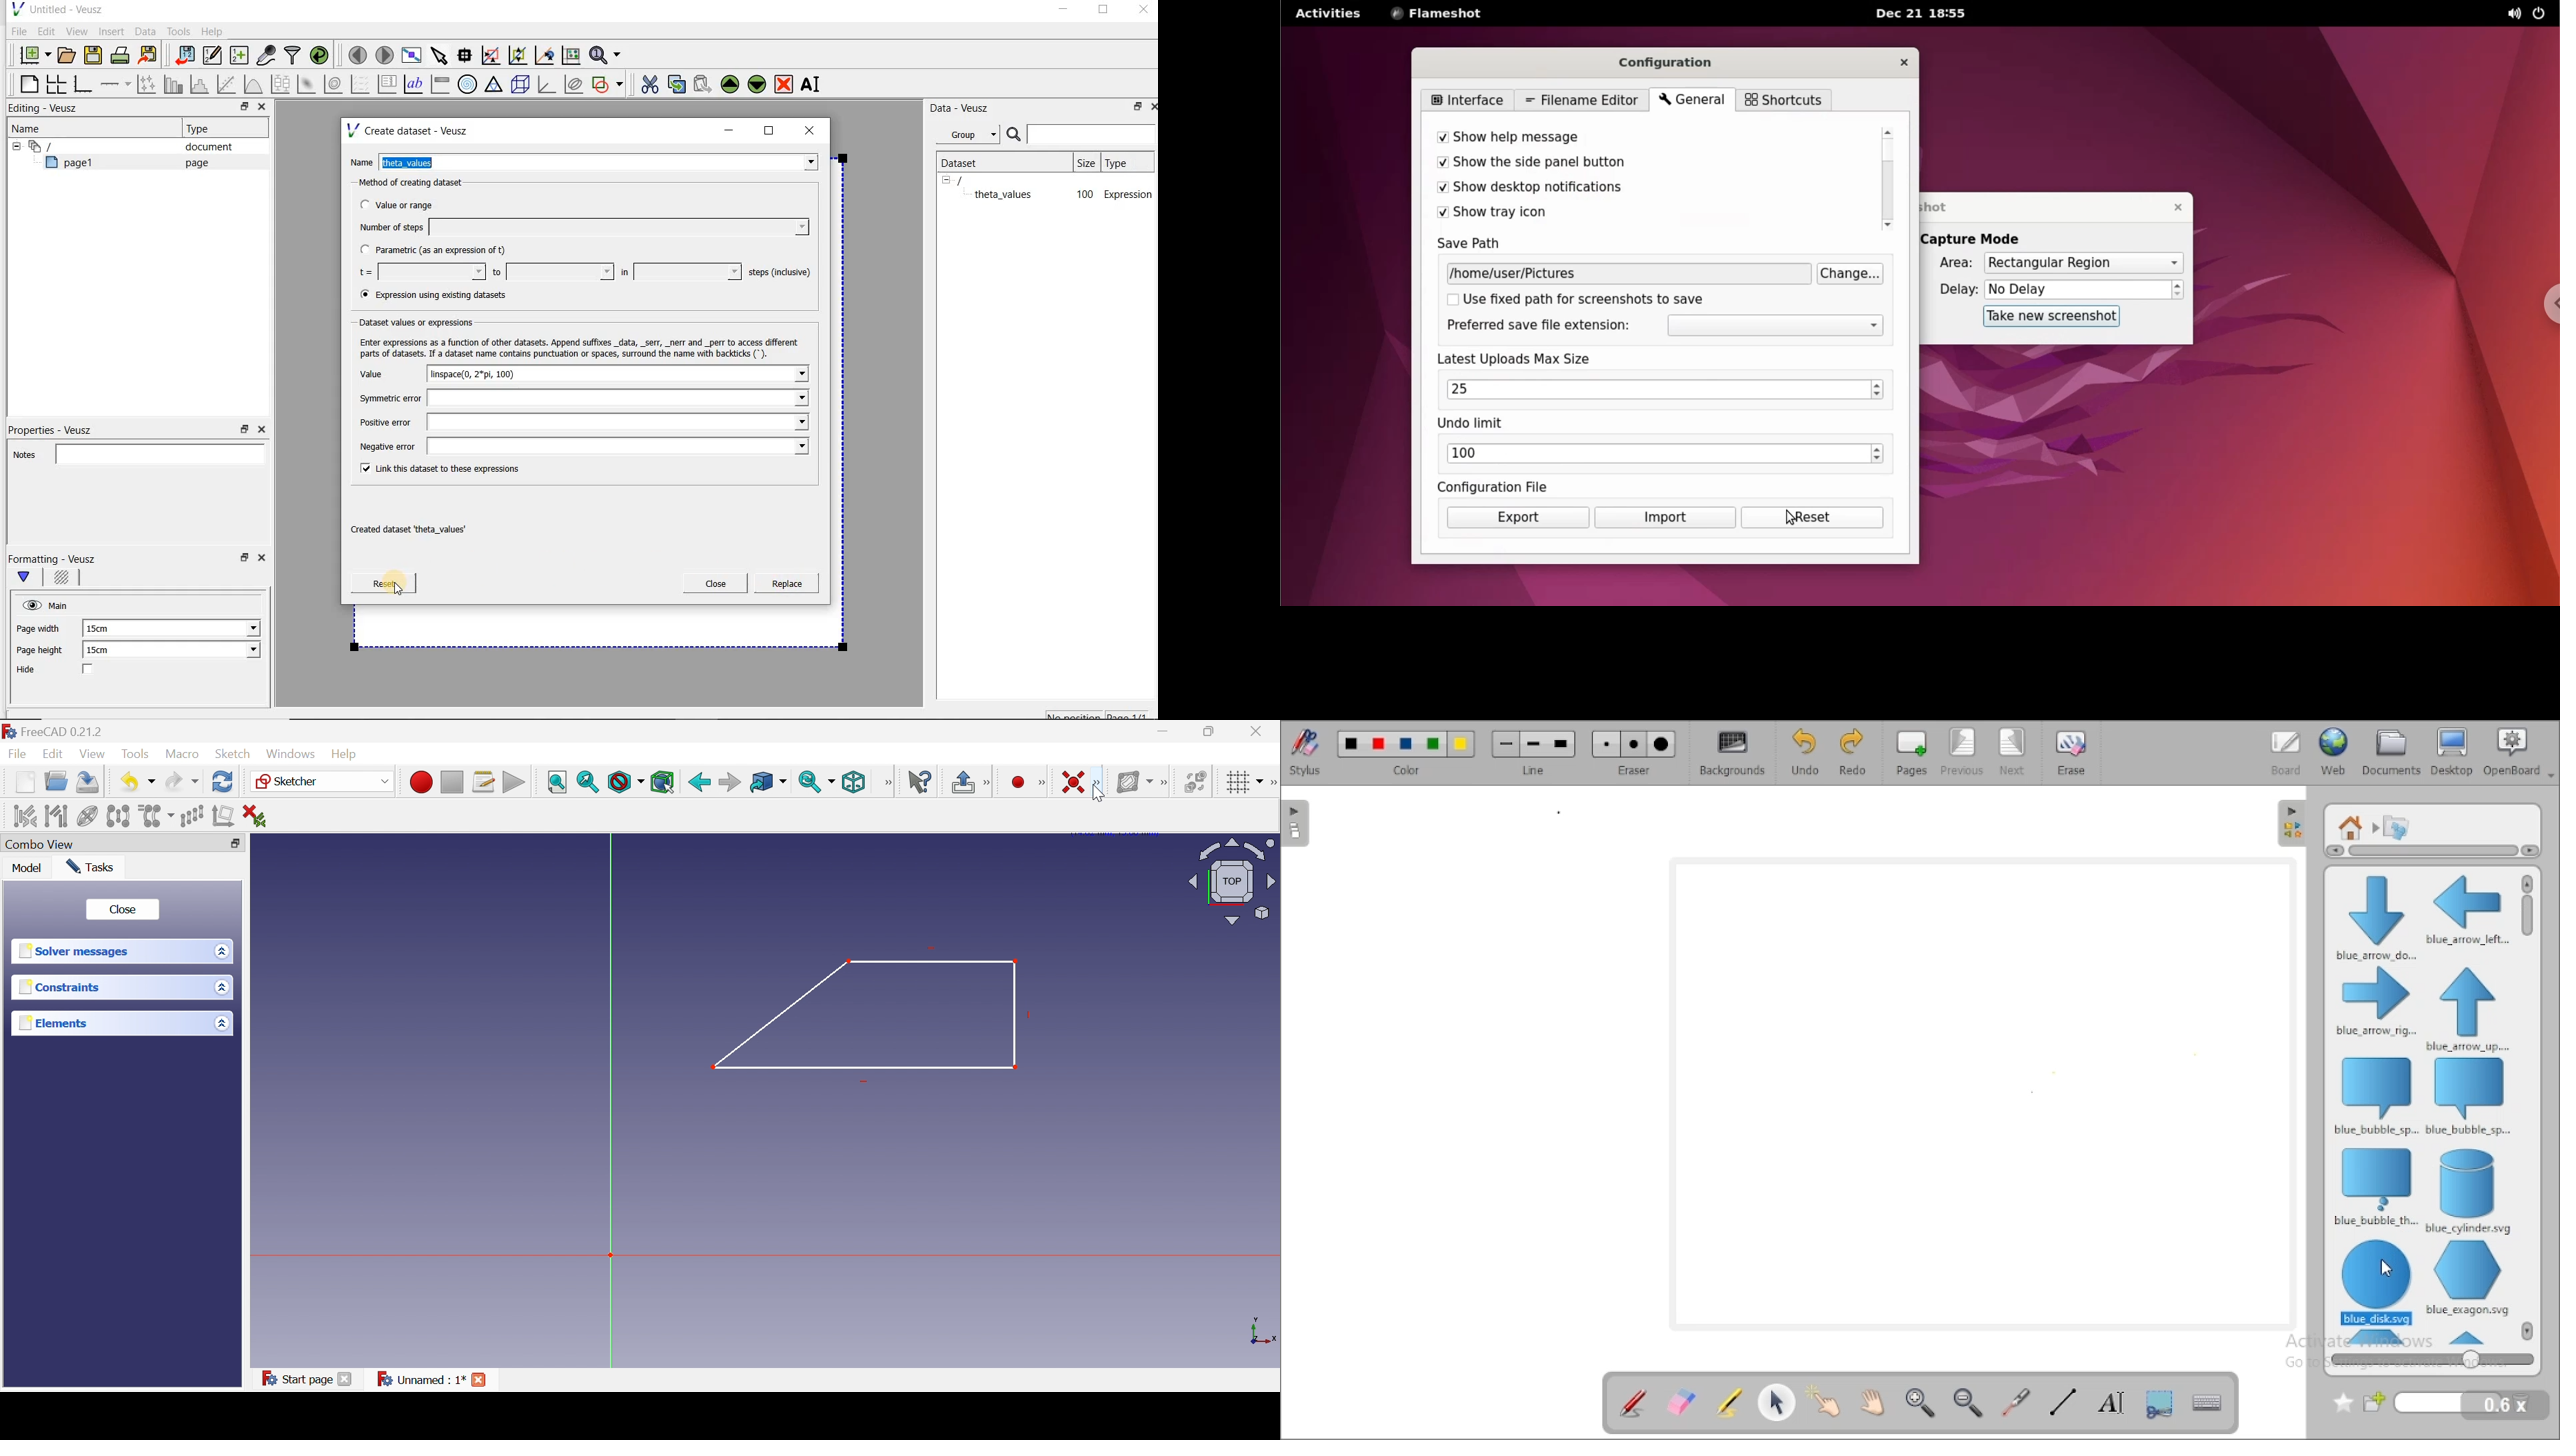 The height and width of the screenshot is (1456, 2576). Describe the element at coordinates (439, 250) in the screenshot. I see `Parametric (as an expression of t)` at that location.